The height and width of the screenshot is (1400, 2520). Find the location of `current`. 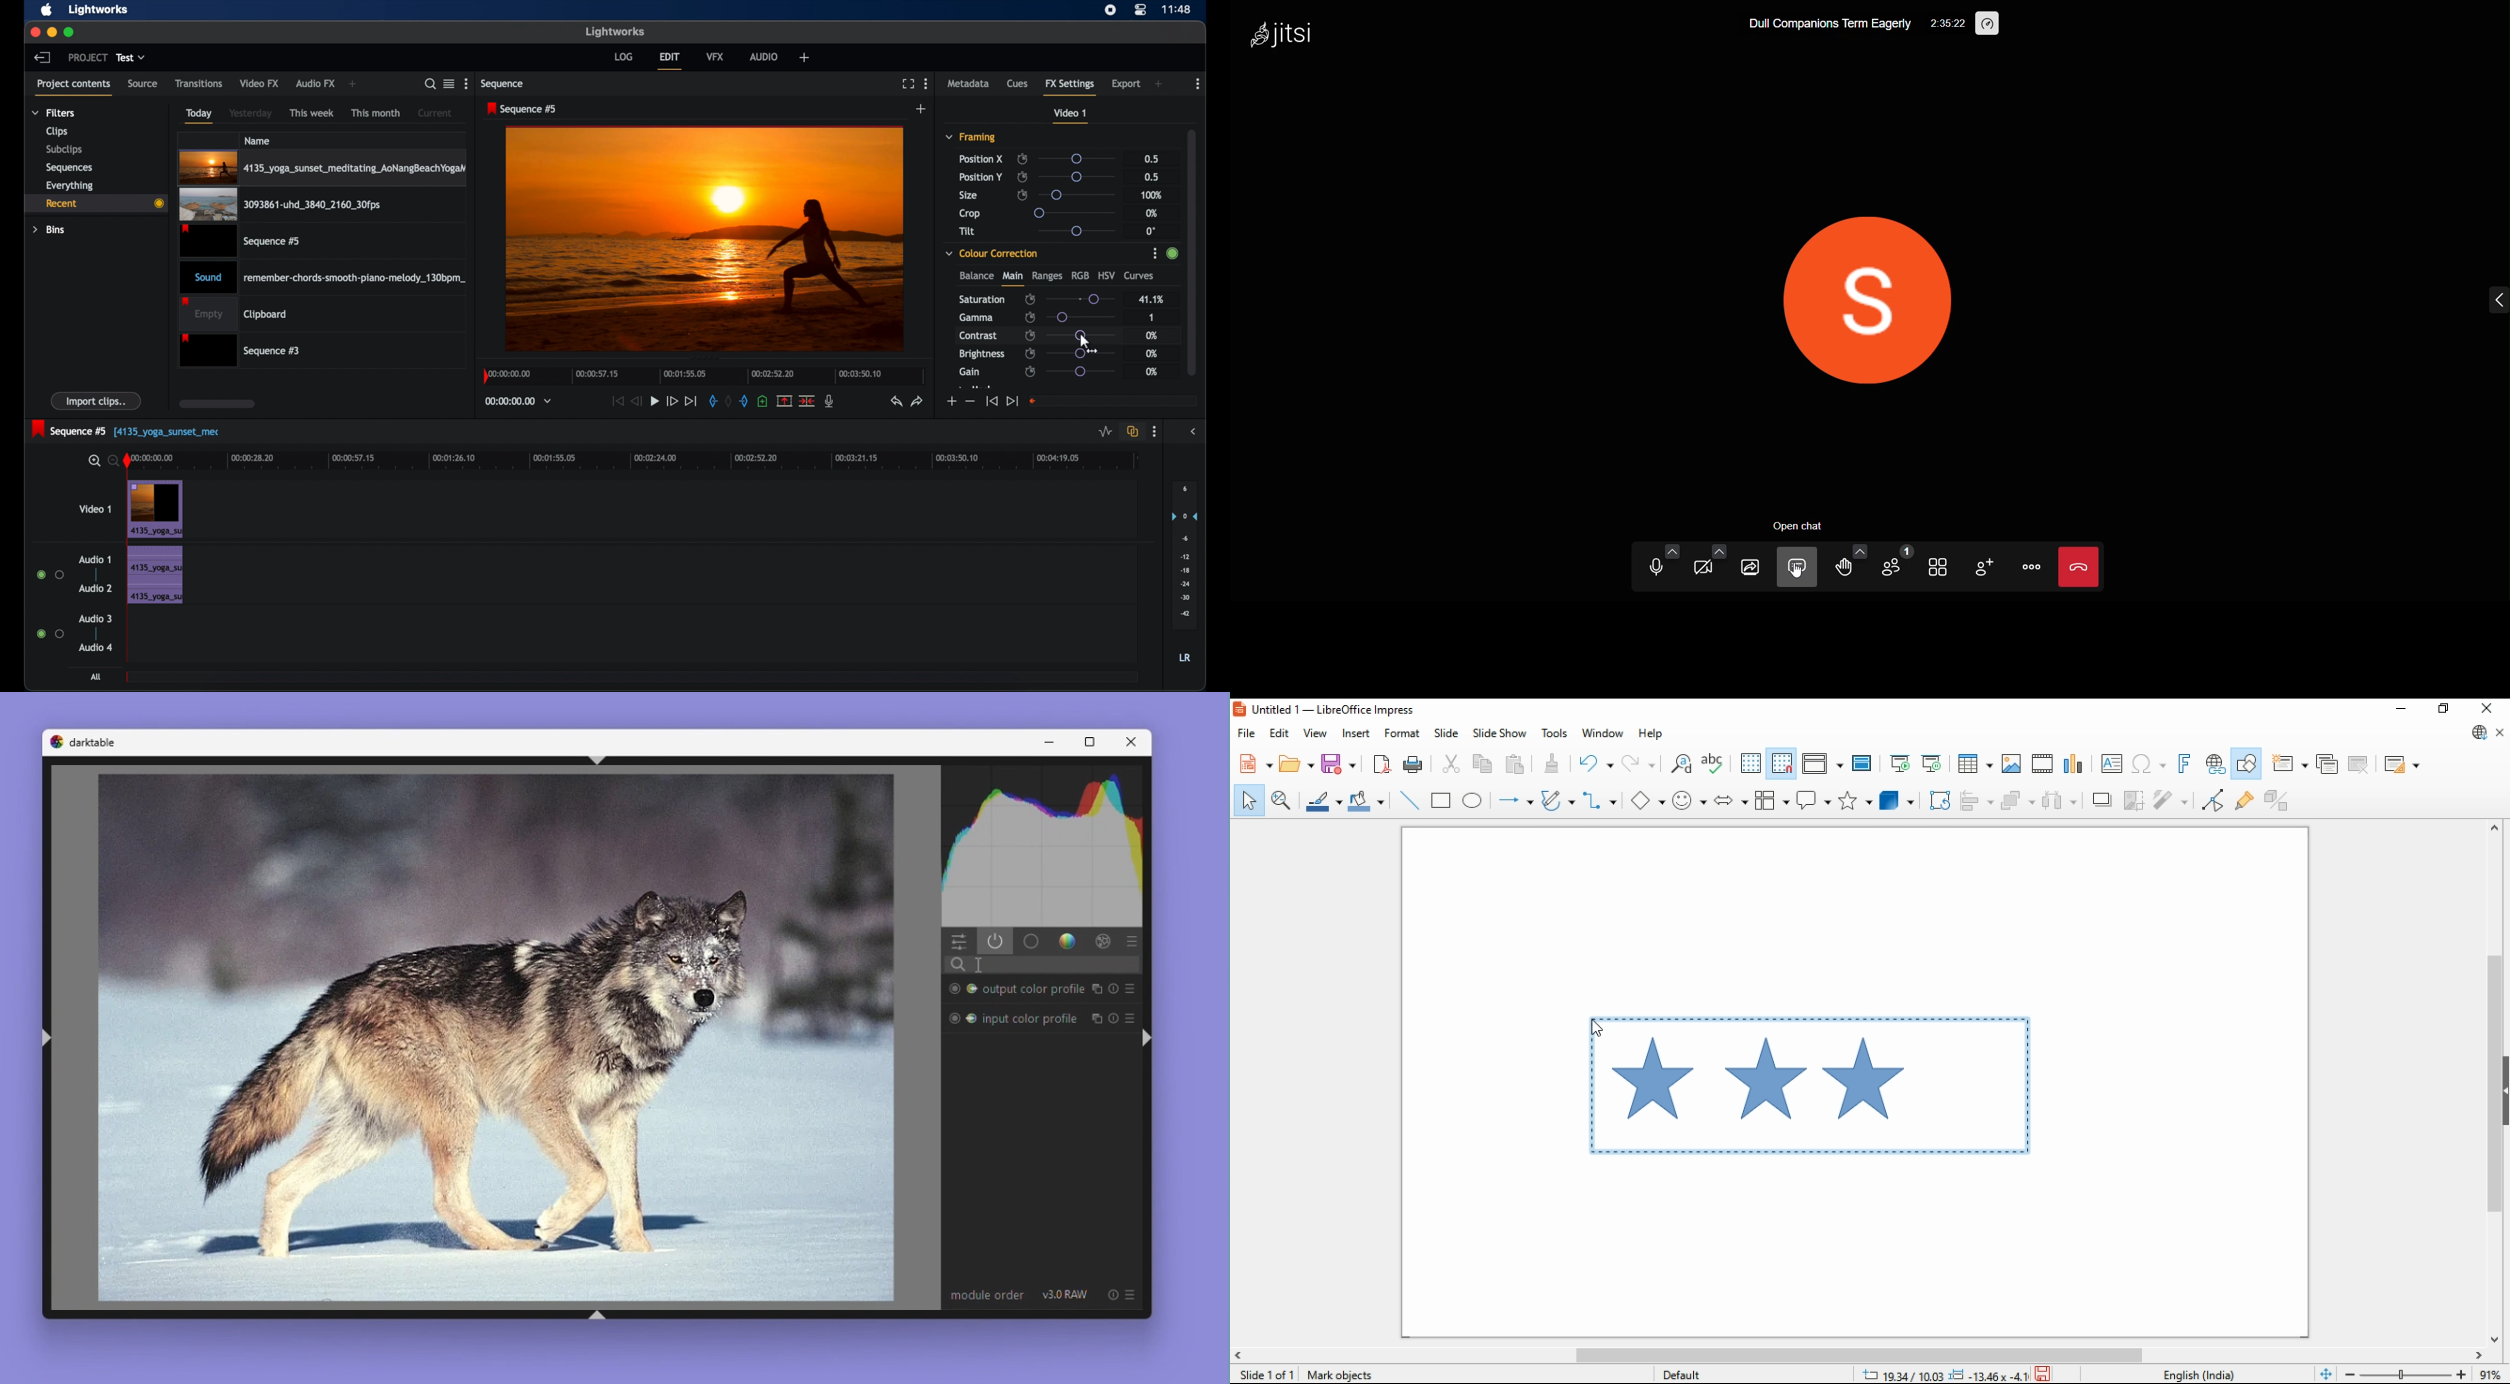

current is located at coordinates (435, 112).